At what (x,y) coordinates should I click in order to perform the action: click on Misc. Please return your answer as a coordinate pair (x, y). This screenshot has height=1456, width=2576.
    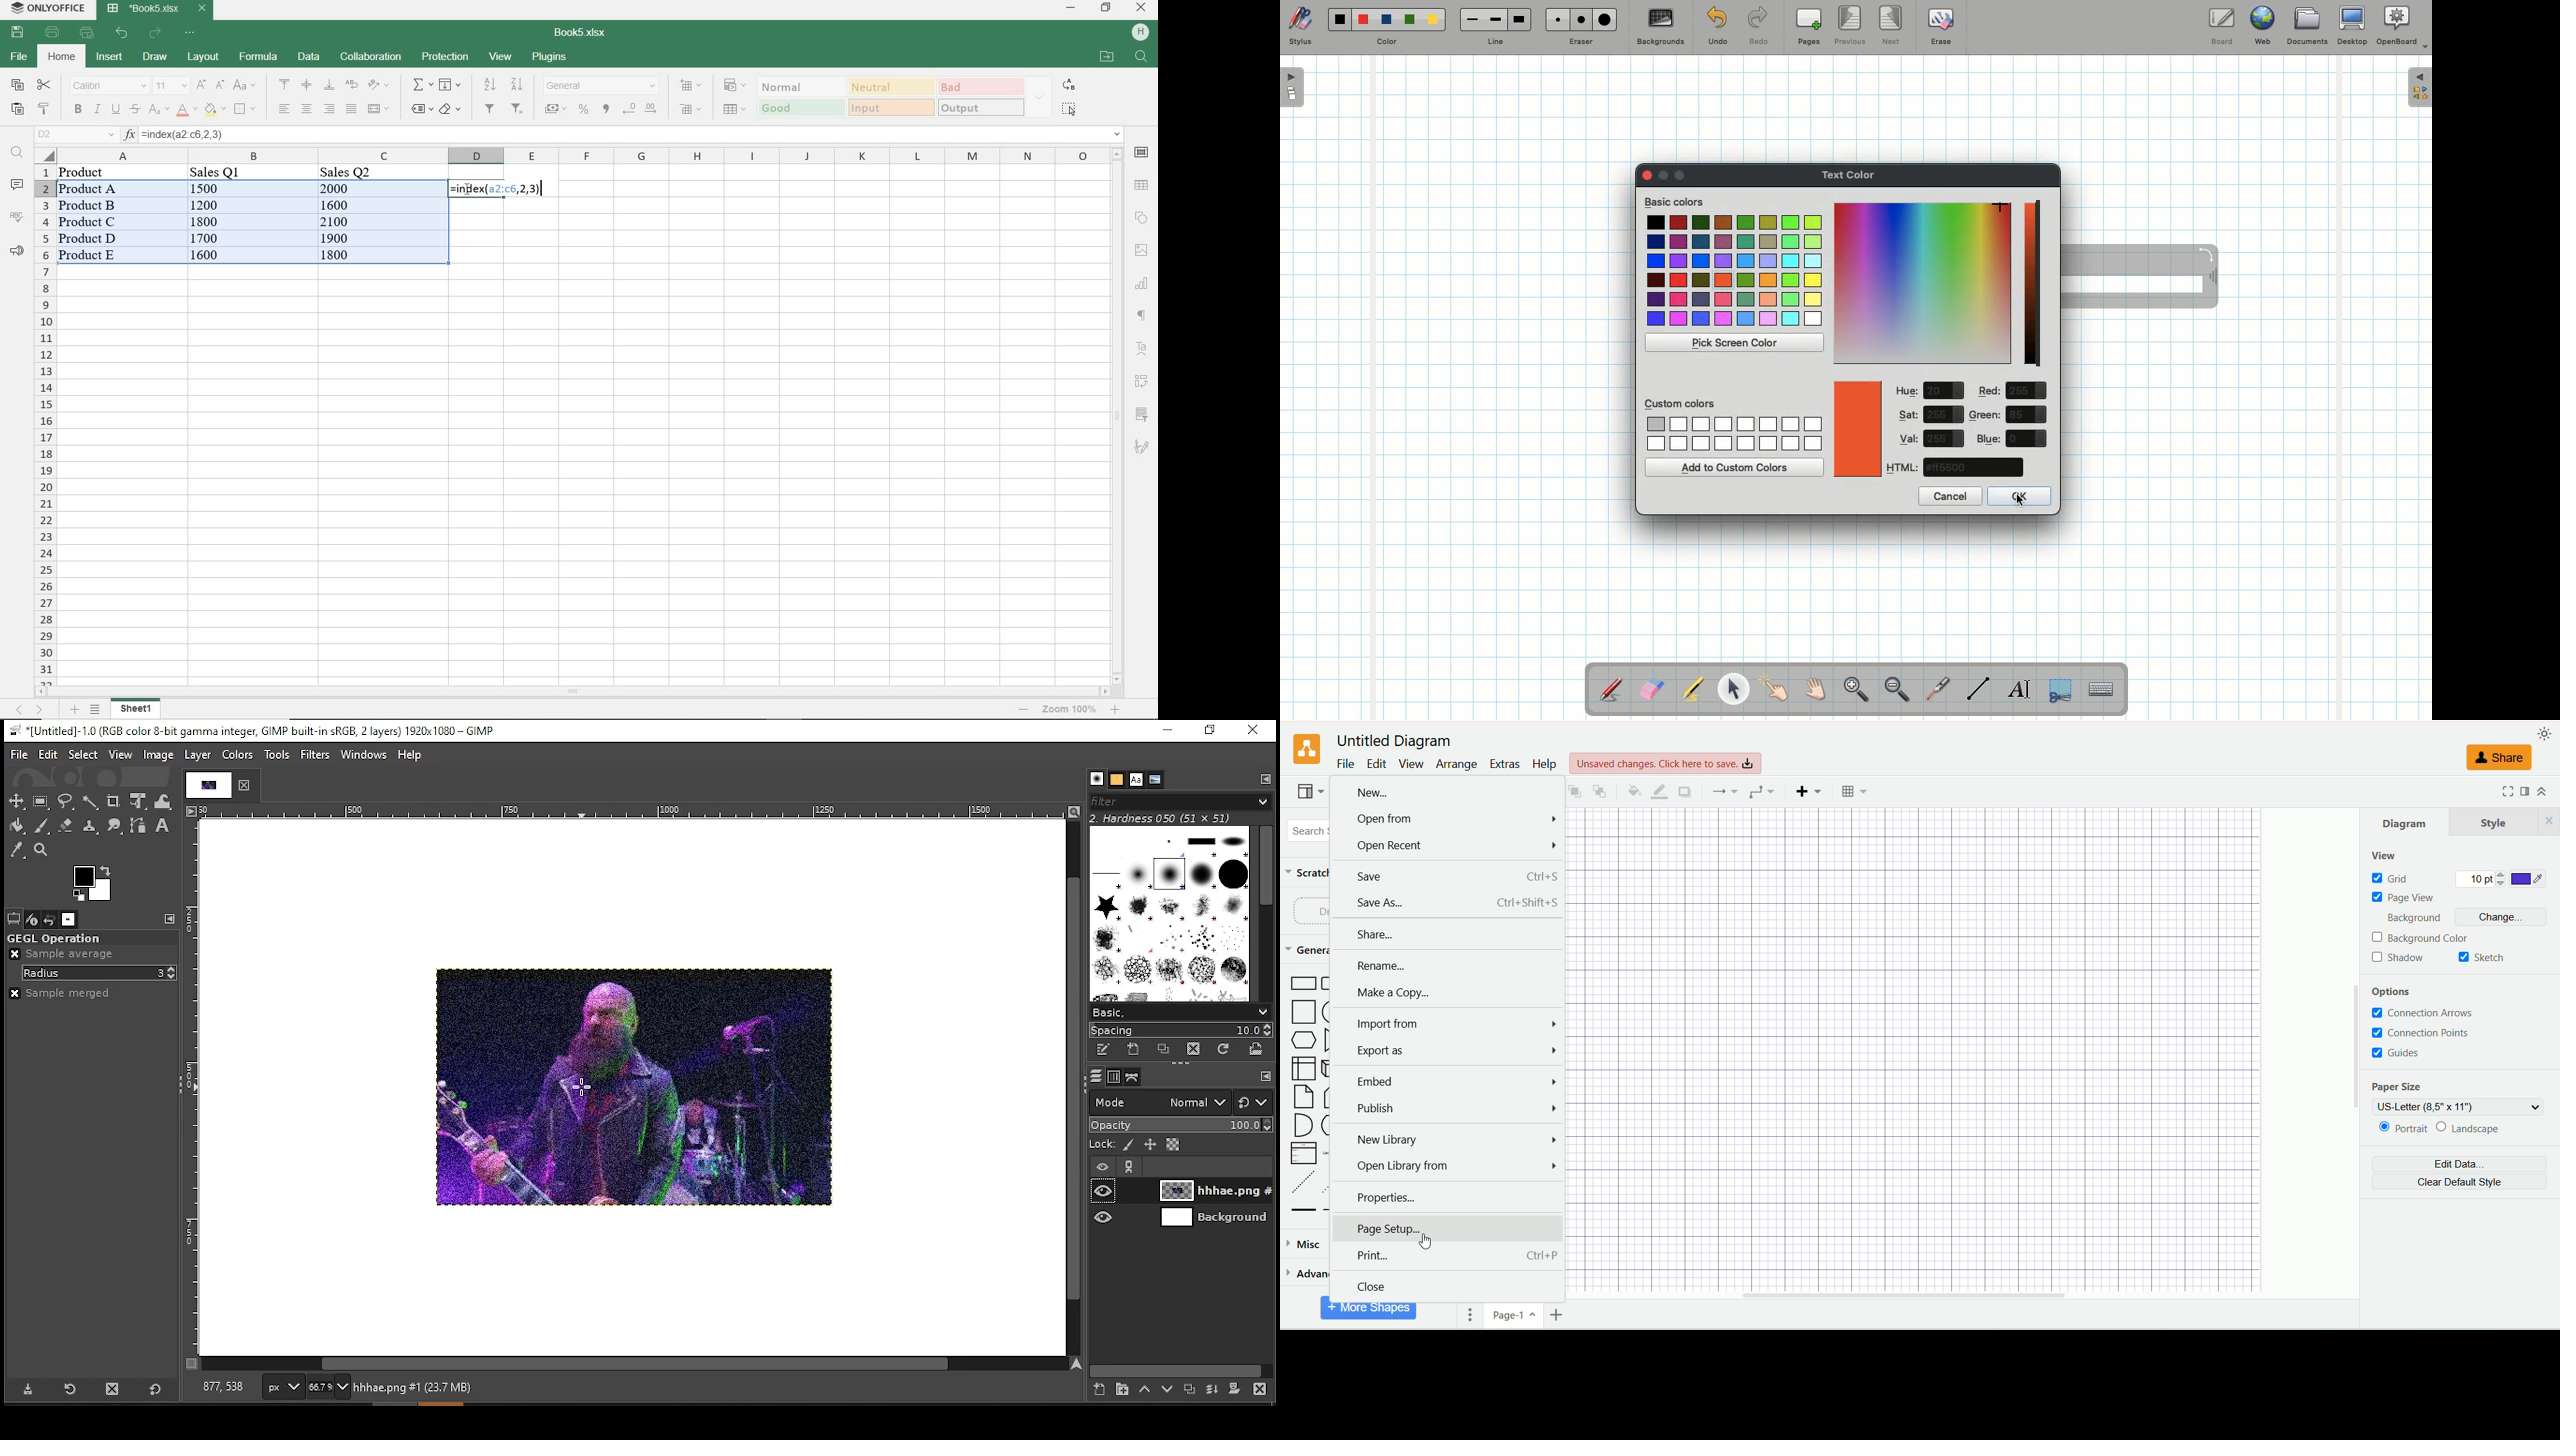
    Looking at the image, I should click on (1305, 1245).